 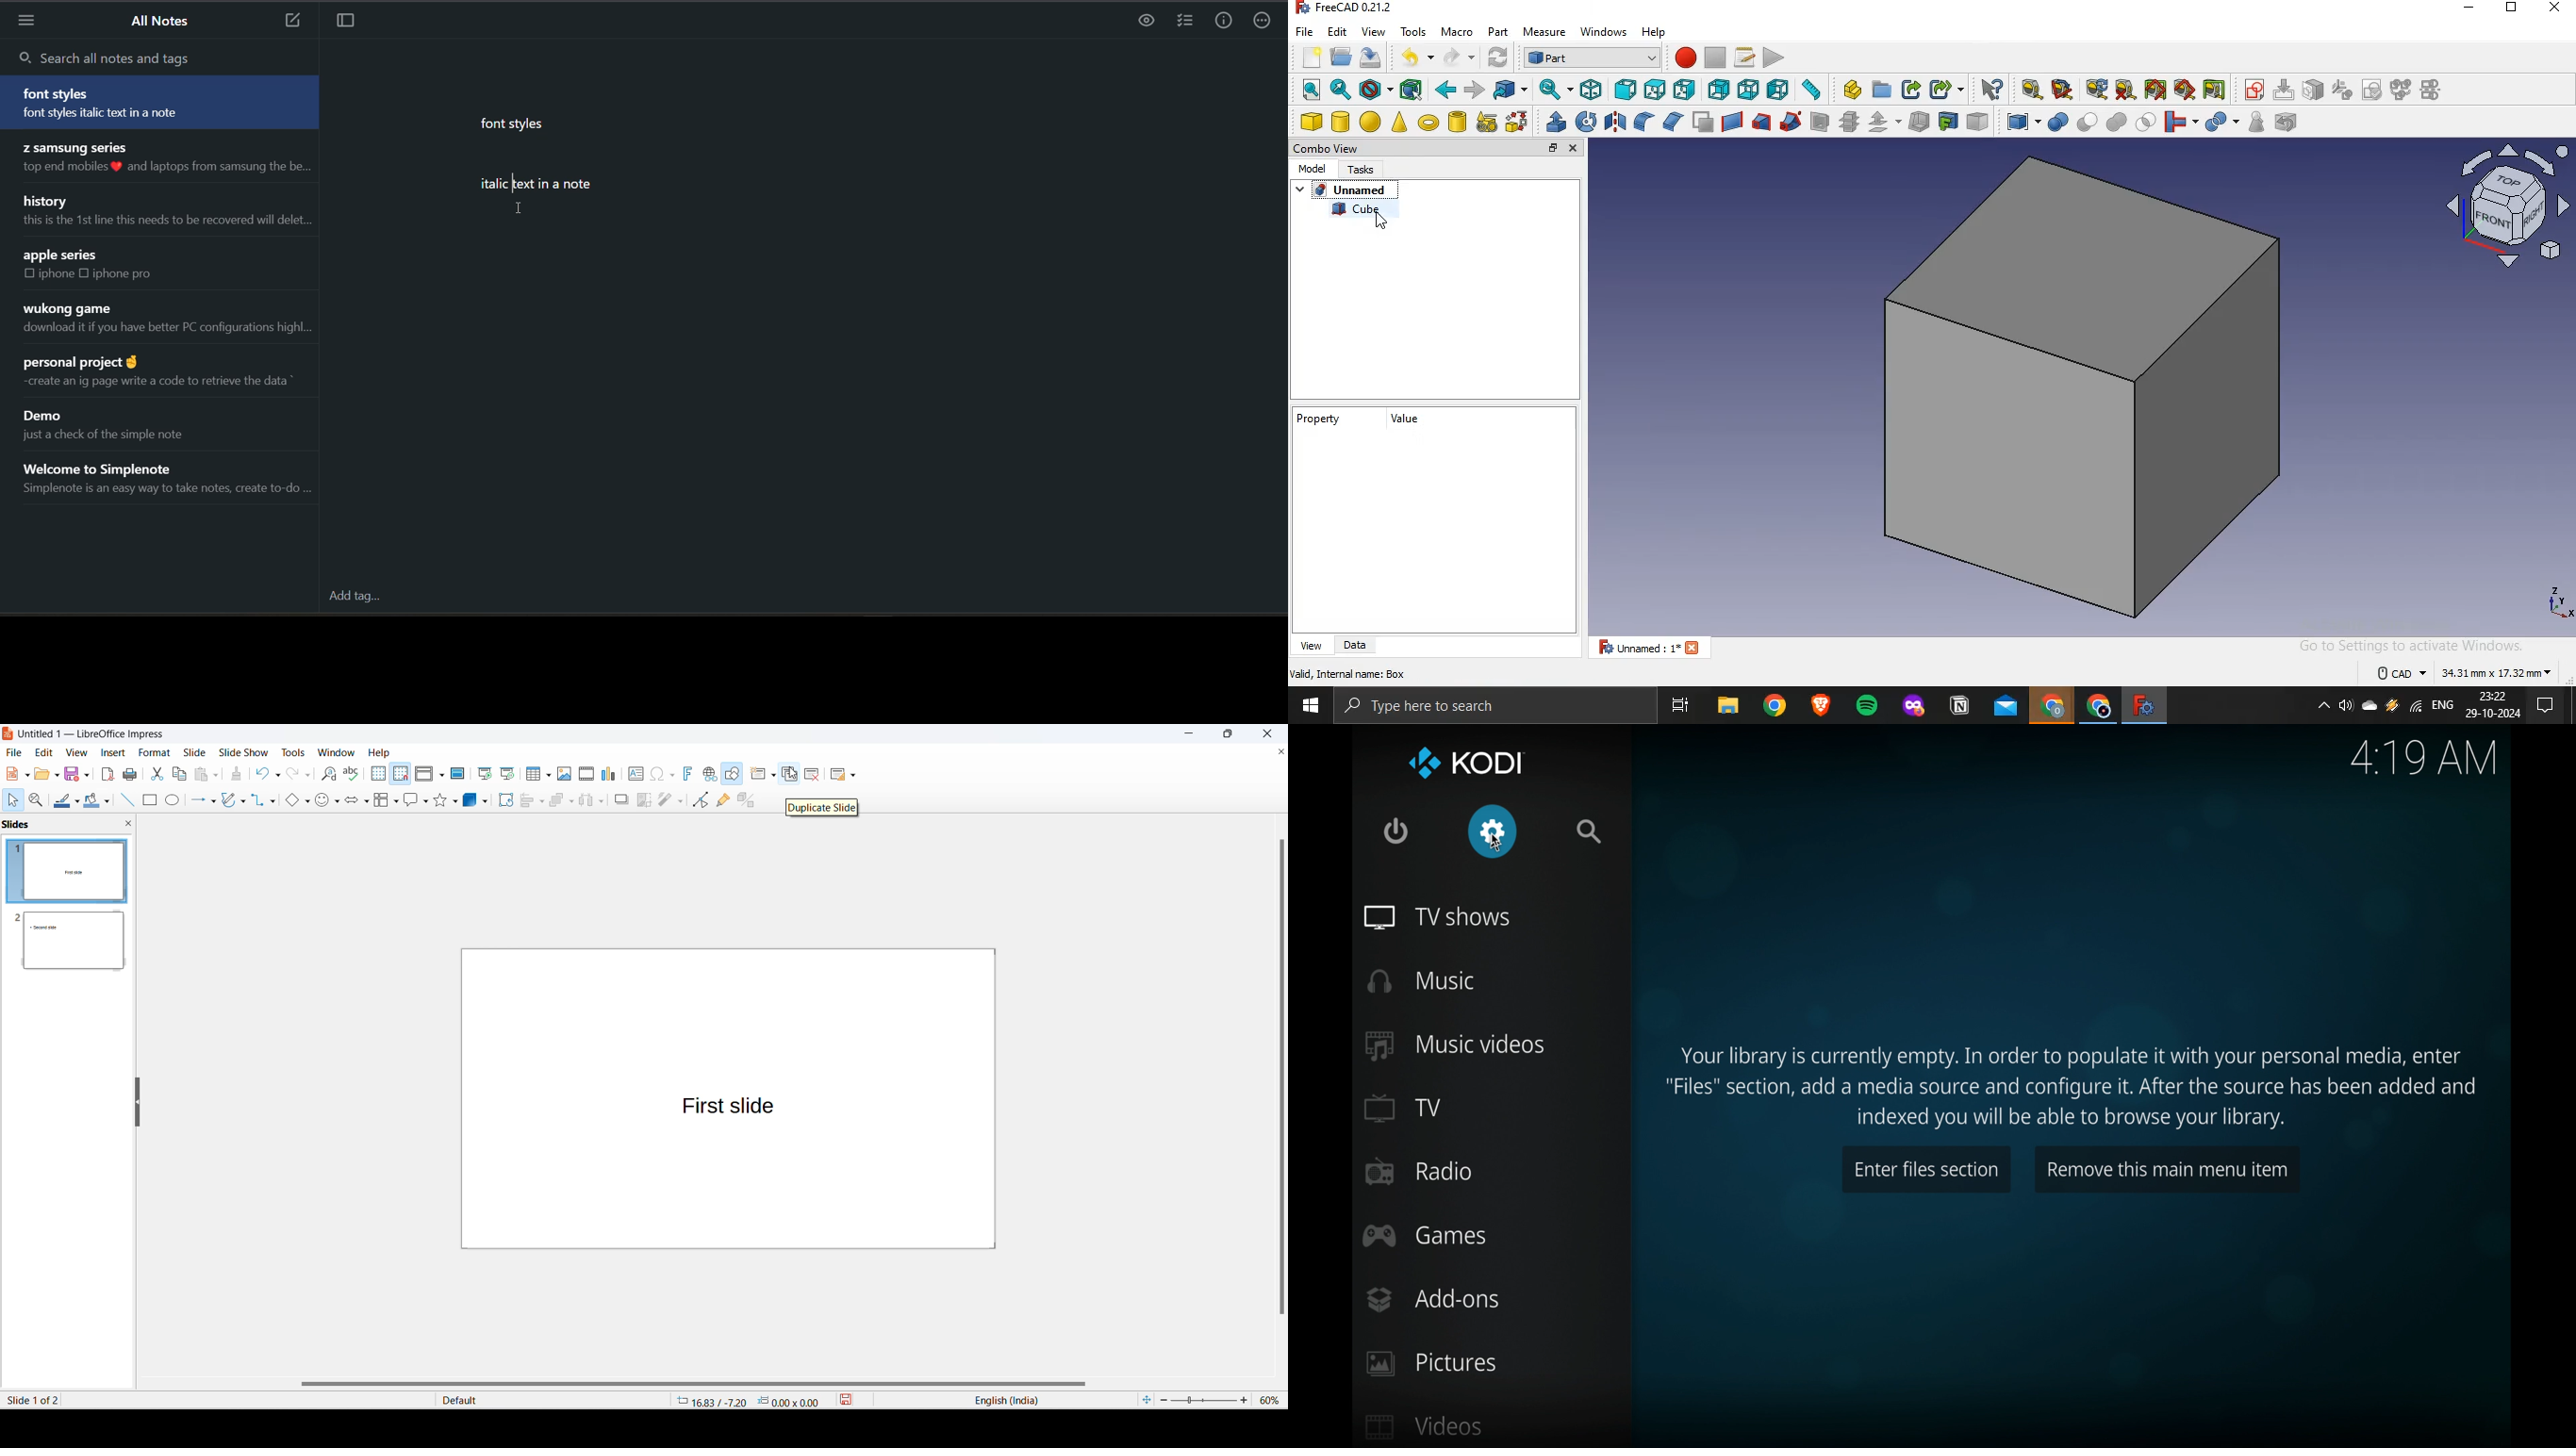 I want to click on preview, so click(x=1148, y=20).